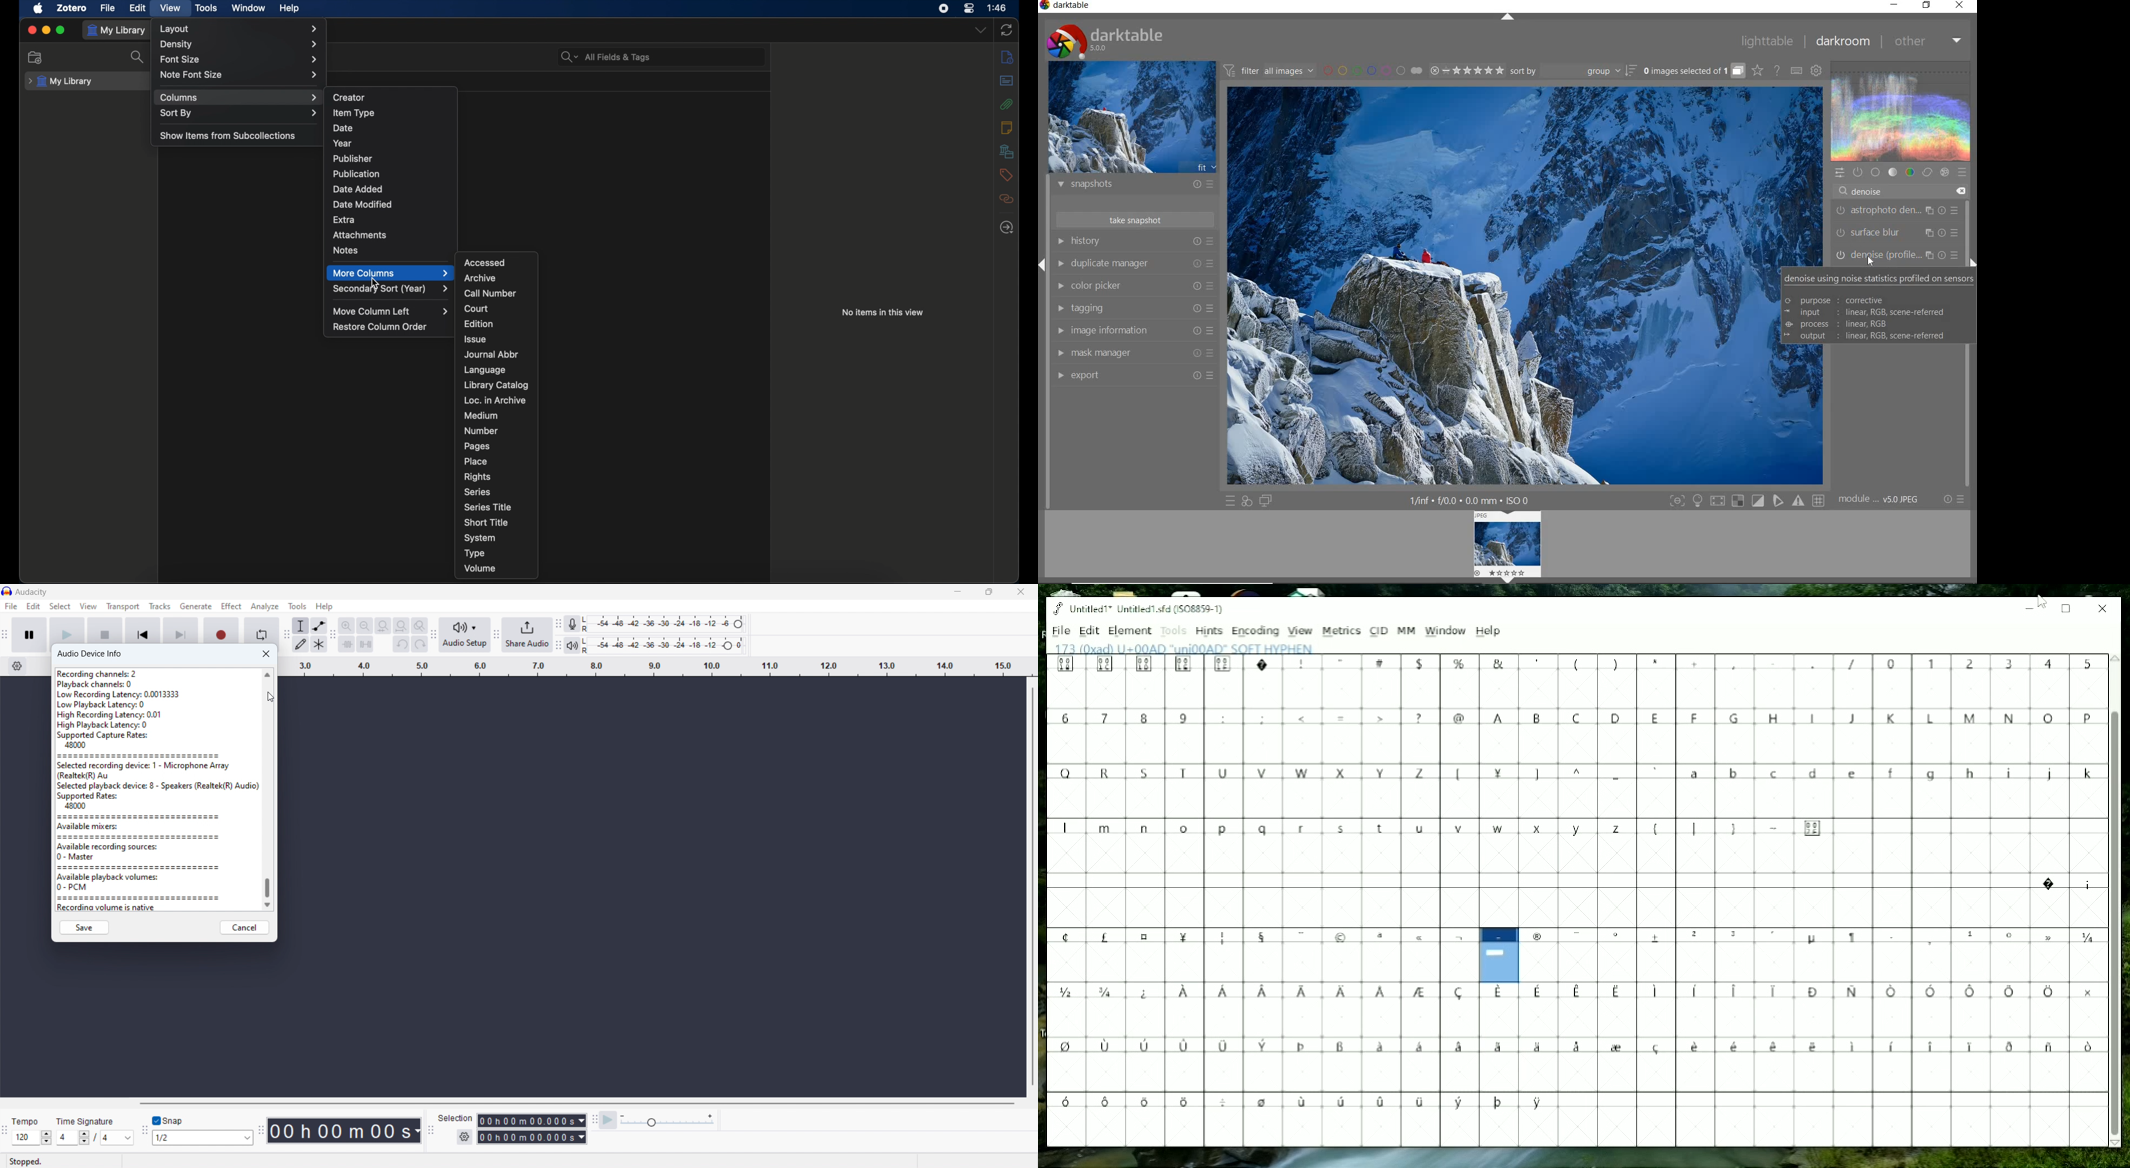 The width and height of the screenshot is (2156, 1176). I want to click on font size, so click(241, 58).